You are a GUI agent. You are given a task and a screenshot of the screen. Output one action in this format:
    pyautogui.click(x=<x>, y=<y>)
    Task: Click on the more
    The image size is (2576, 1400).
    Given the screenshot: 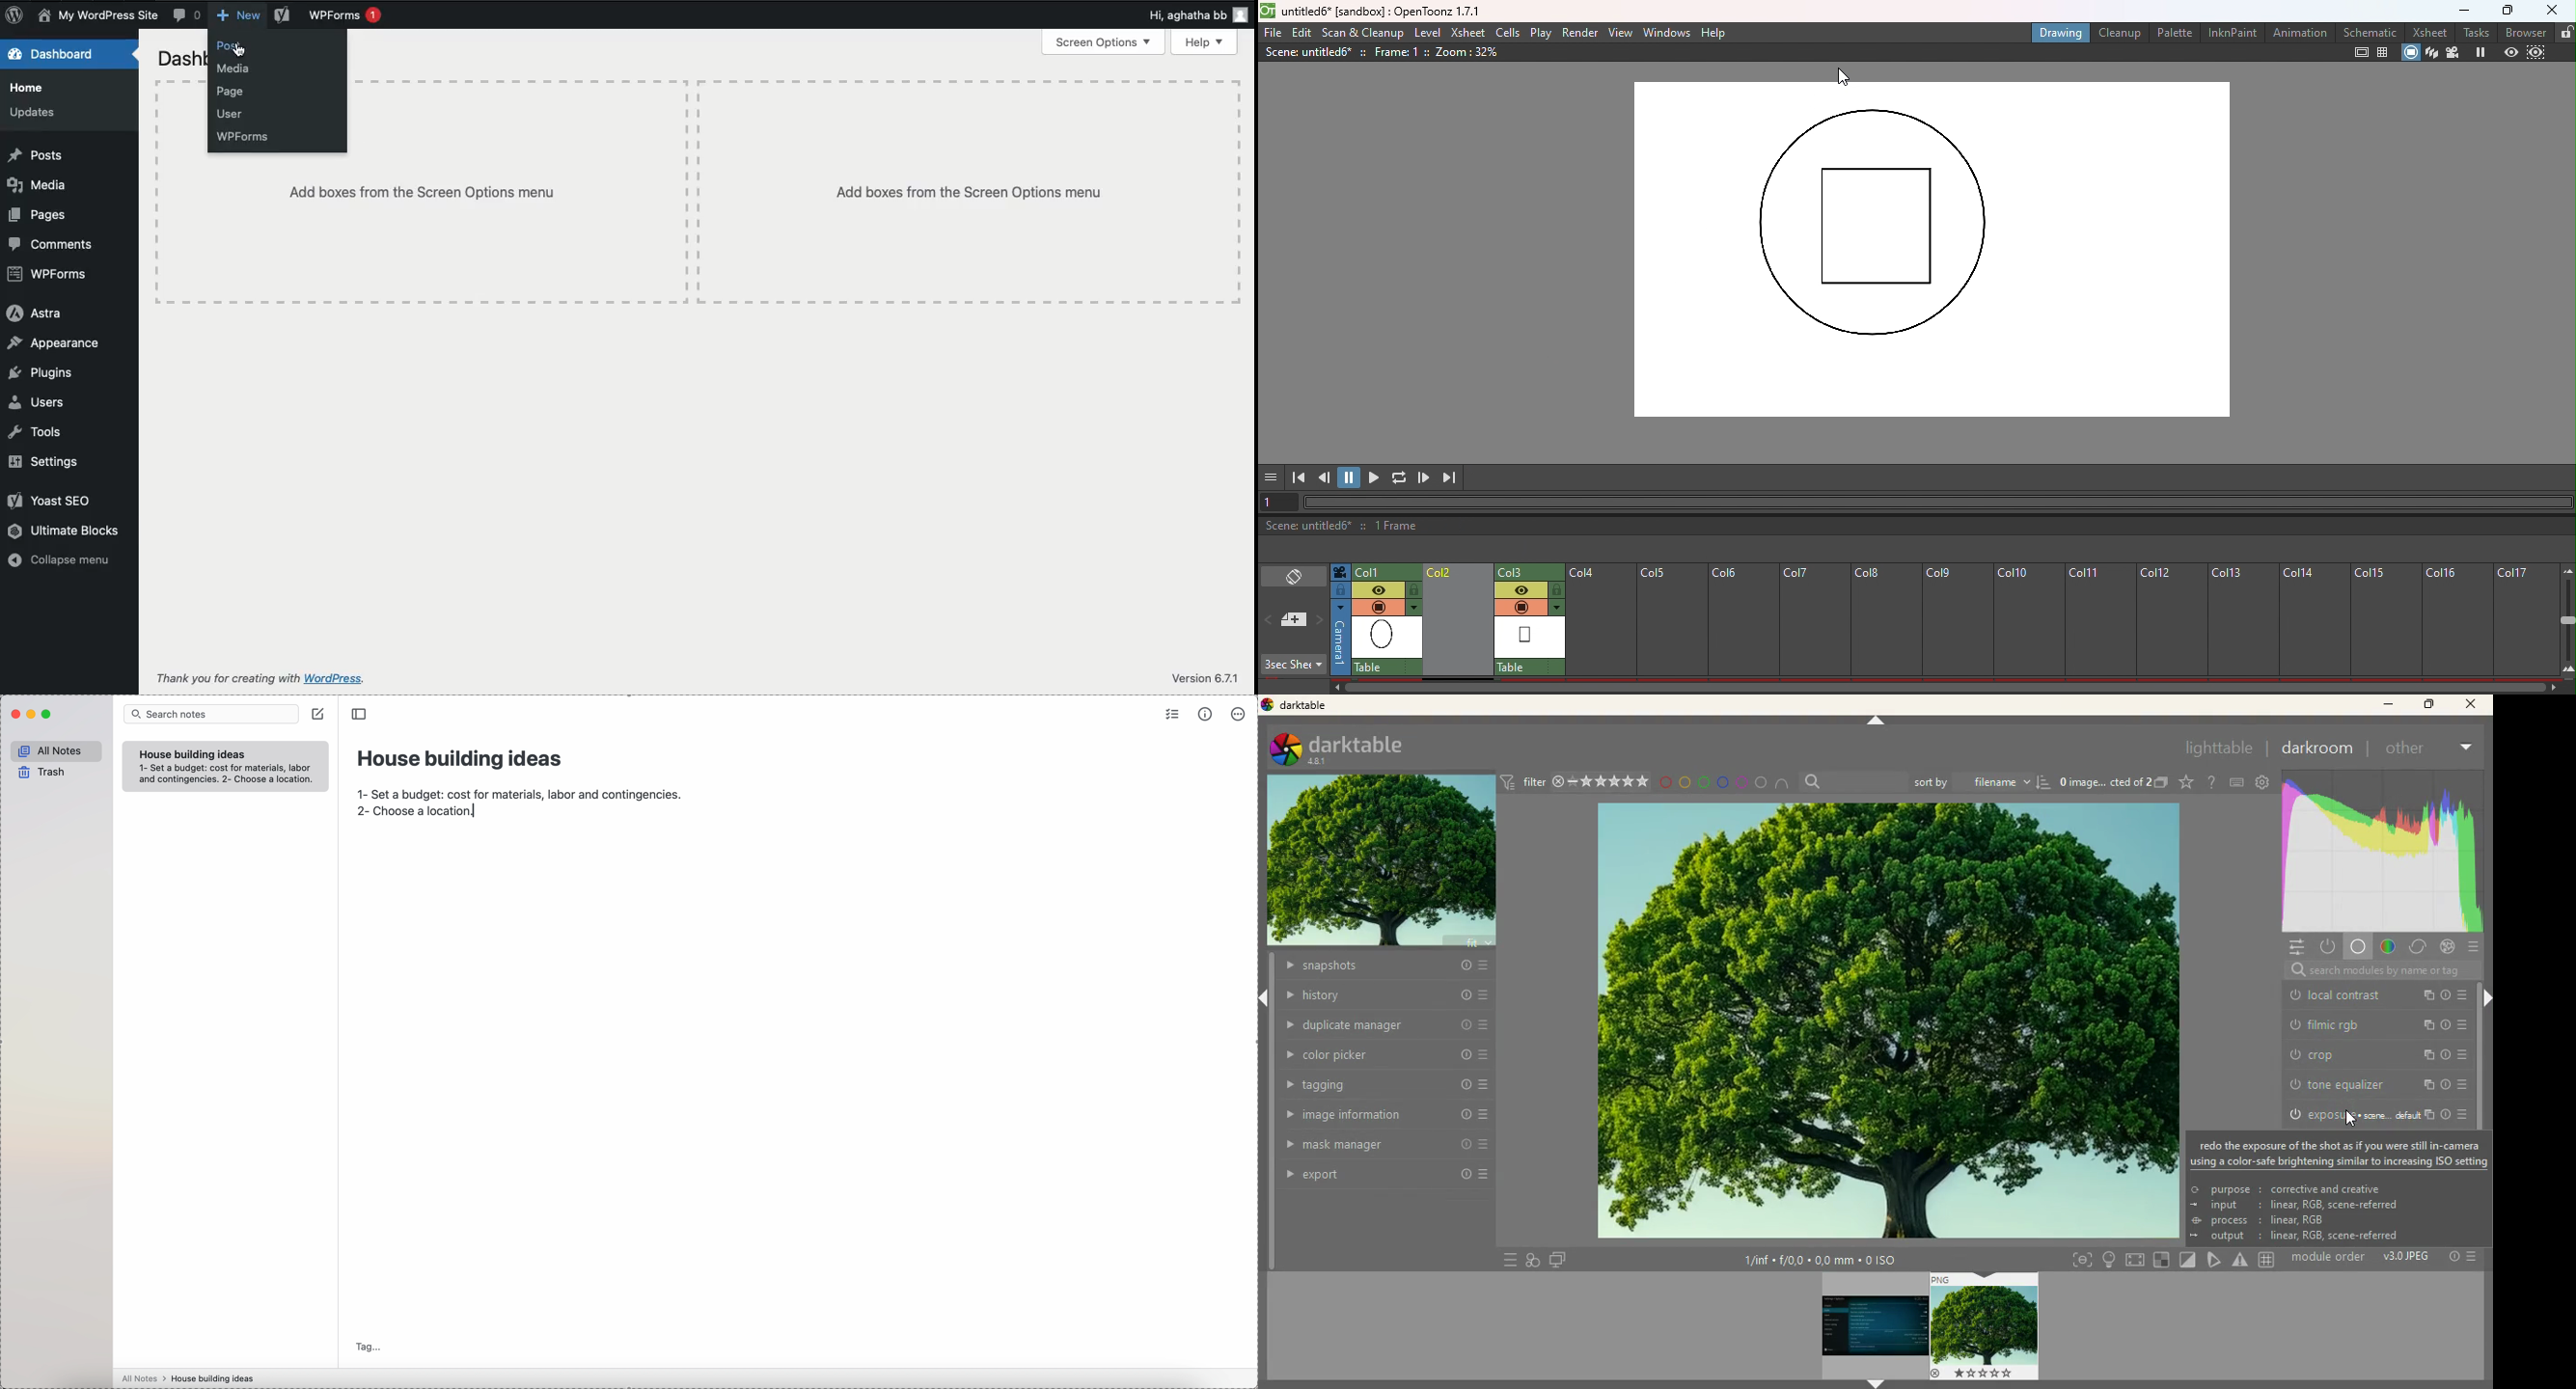 What is the action you would take?
    pyautogui.click(x=2444, y=991)
    